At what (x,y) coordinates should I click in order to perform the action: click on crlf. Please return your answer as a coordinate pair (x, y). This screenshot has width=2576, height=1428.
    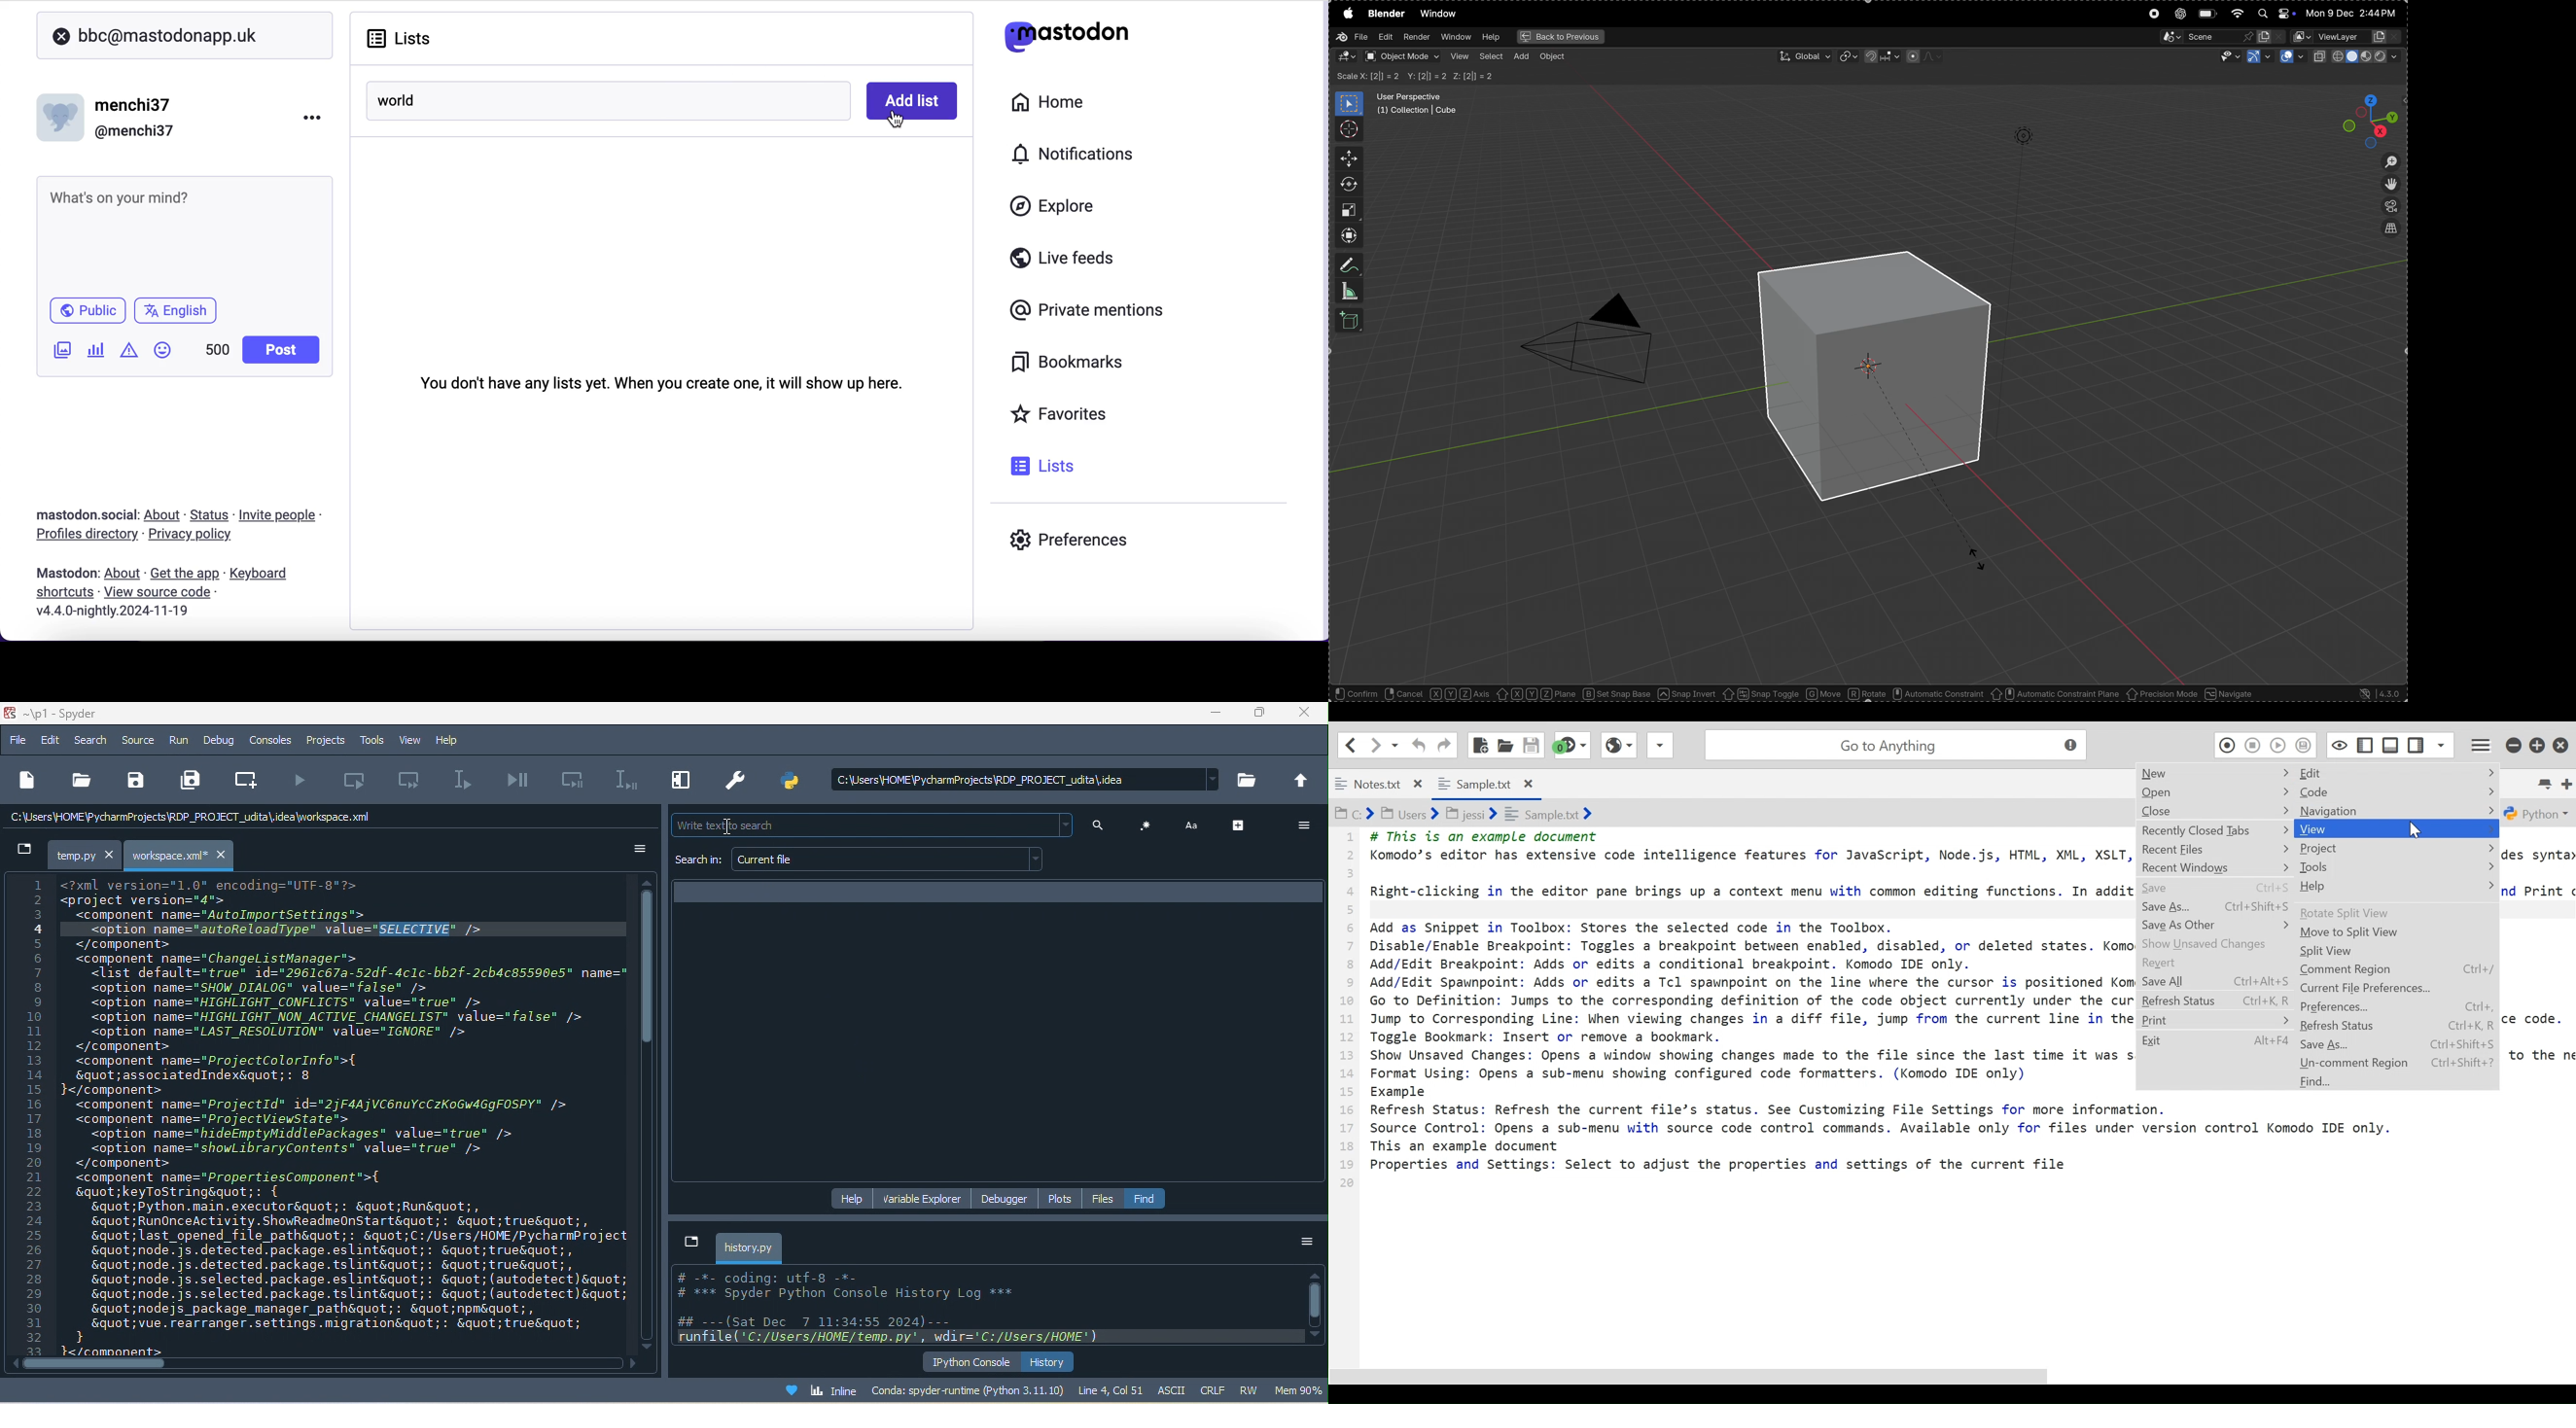
    Looking at the image, I should click on (1212, 1390).